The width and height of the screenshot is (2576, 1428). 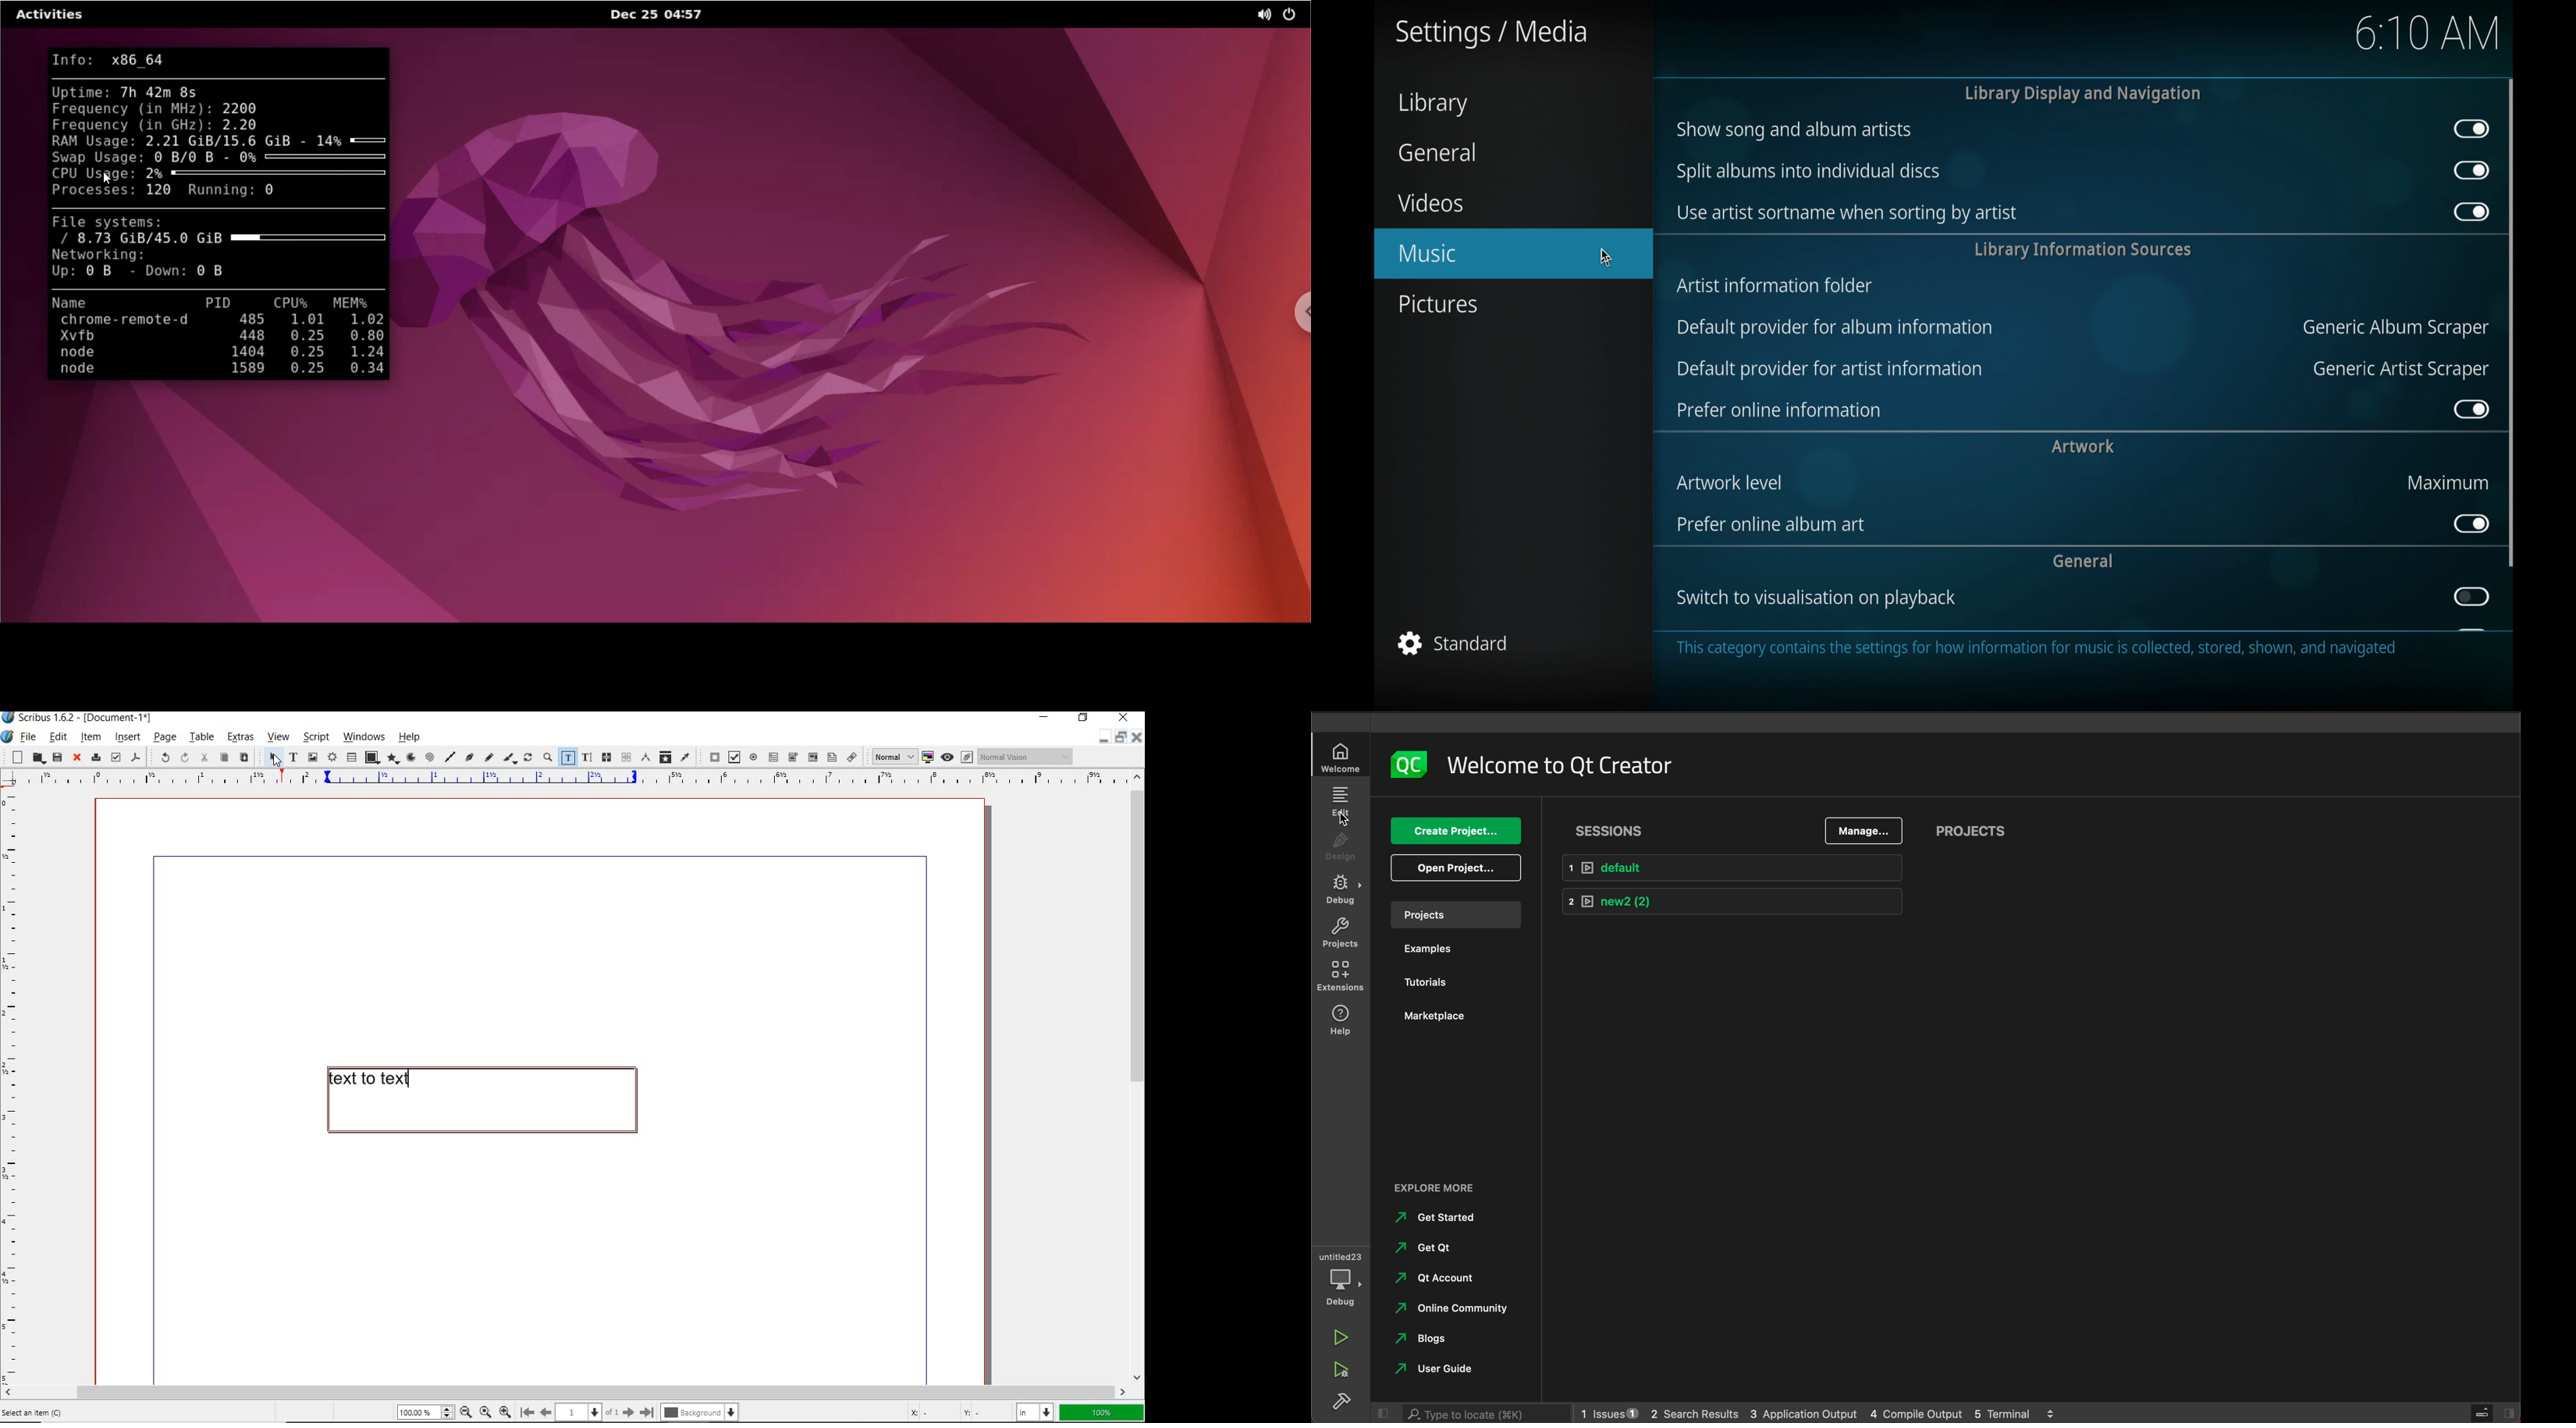 I want to click on eye dropper, so click(x=686, y=756).